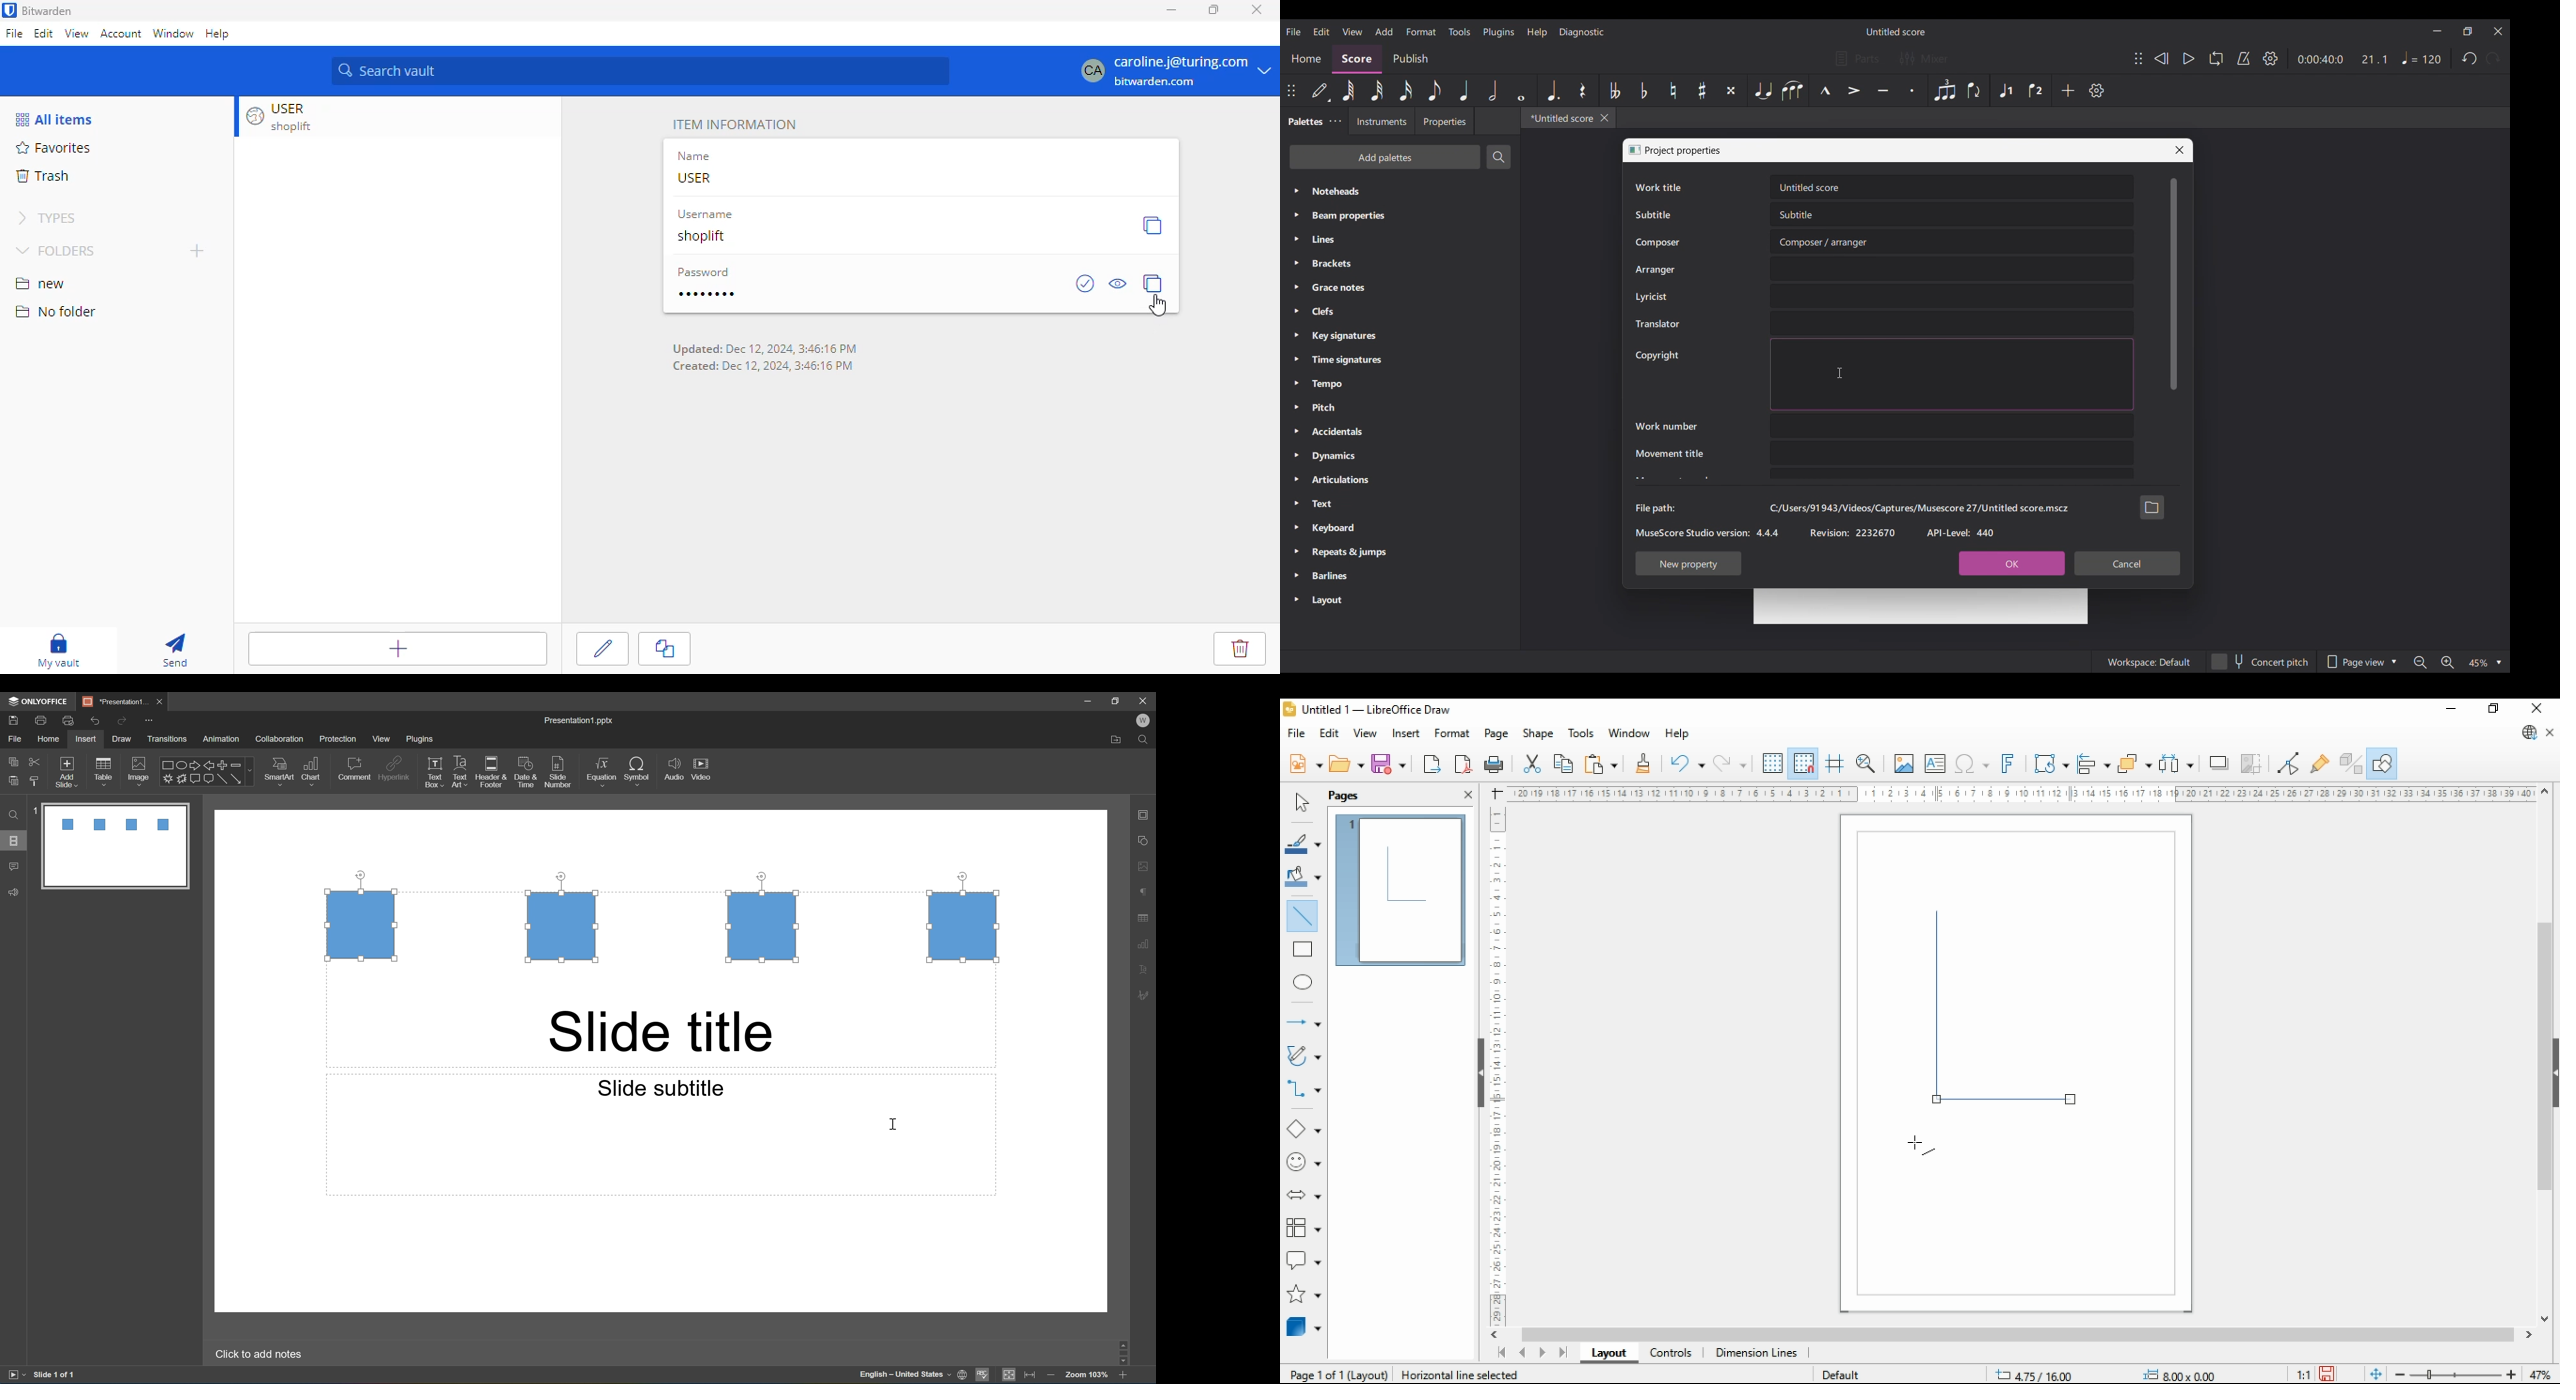  Describe the element at coordinates (1583, 90) in the screenshot. I see `Rest` at that location.